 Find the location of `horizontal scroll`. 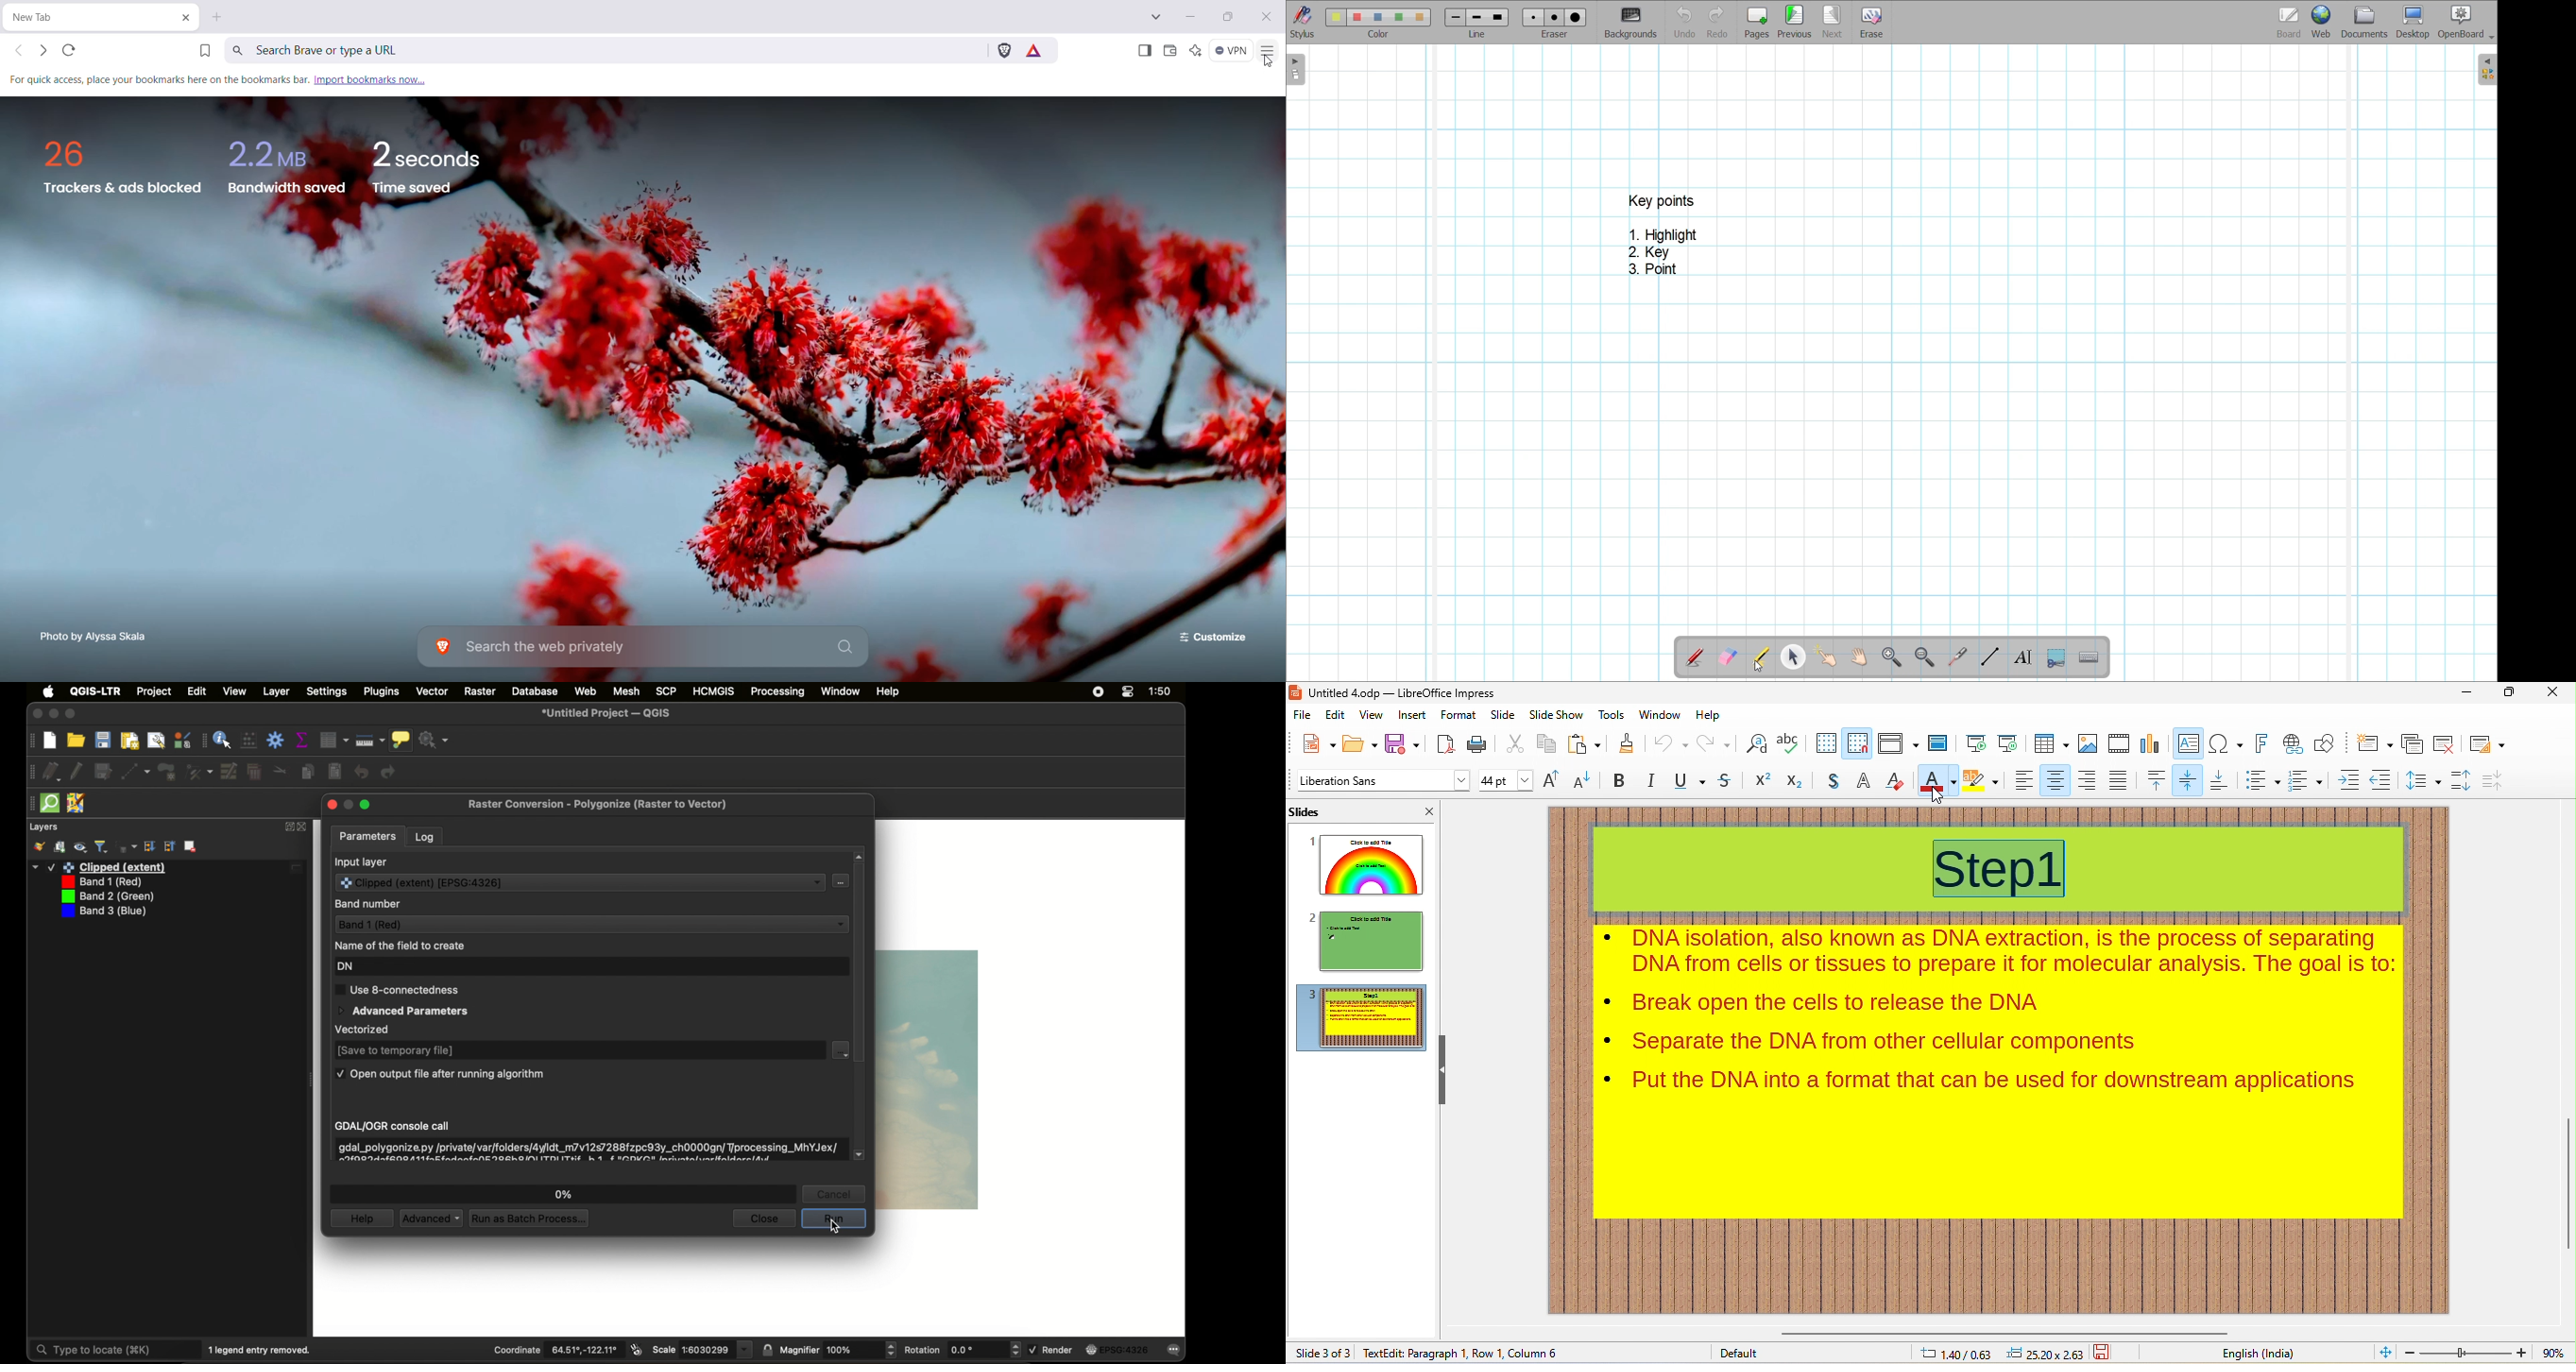

horizontal scroll is located at coordinates (2024, 1334).